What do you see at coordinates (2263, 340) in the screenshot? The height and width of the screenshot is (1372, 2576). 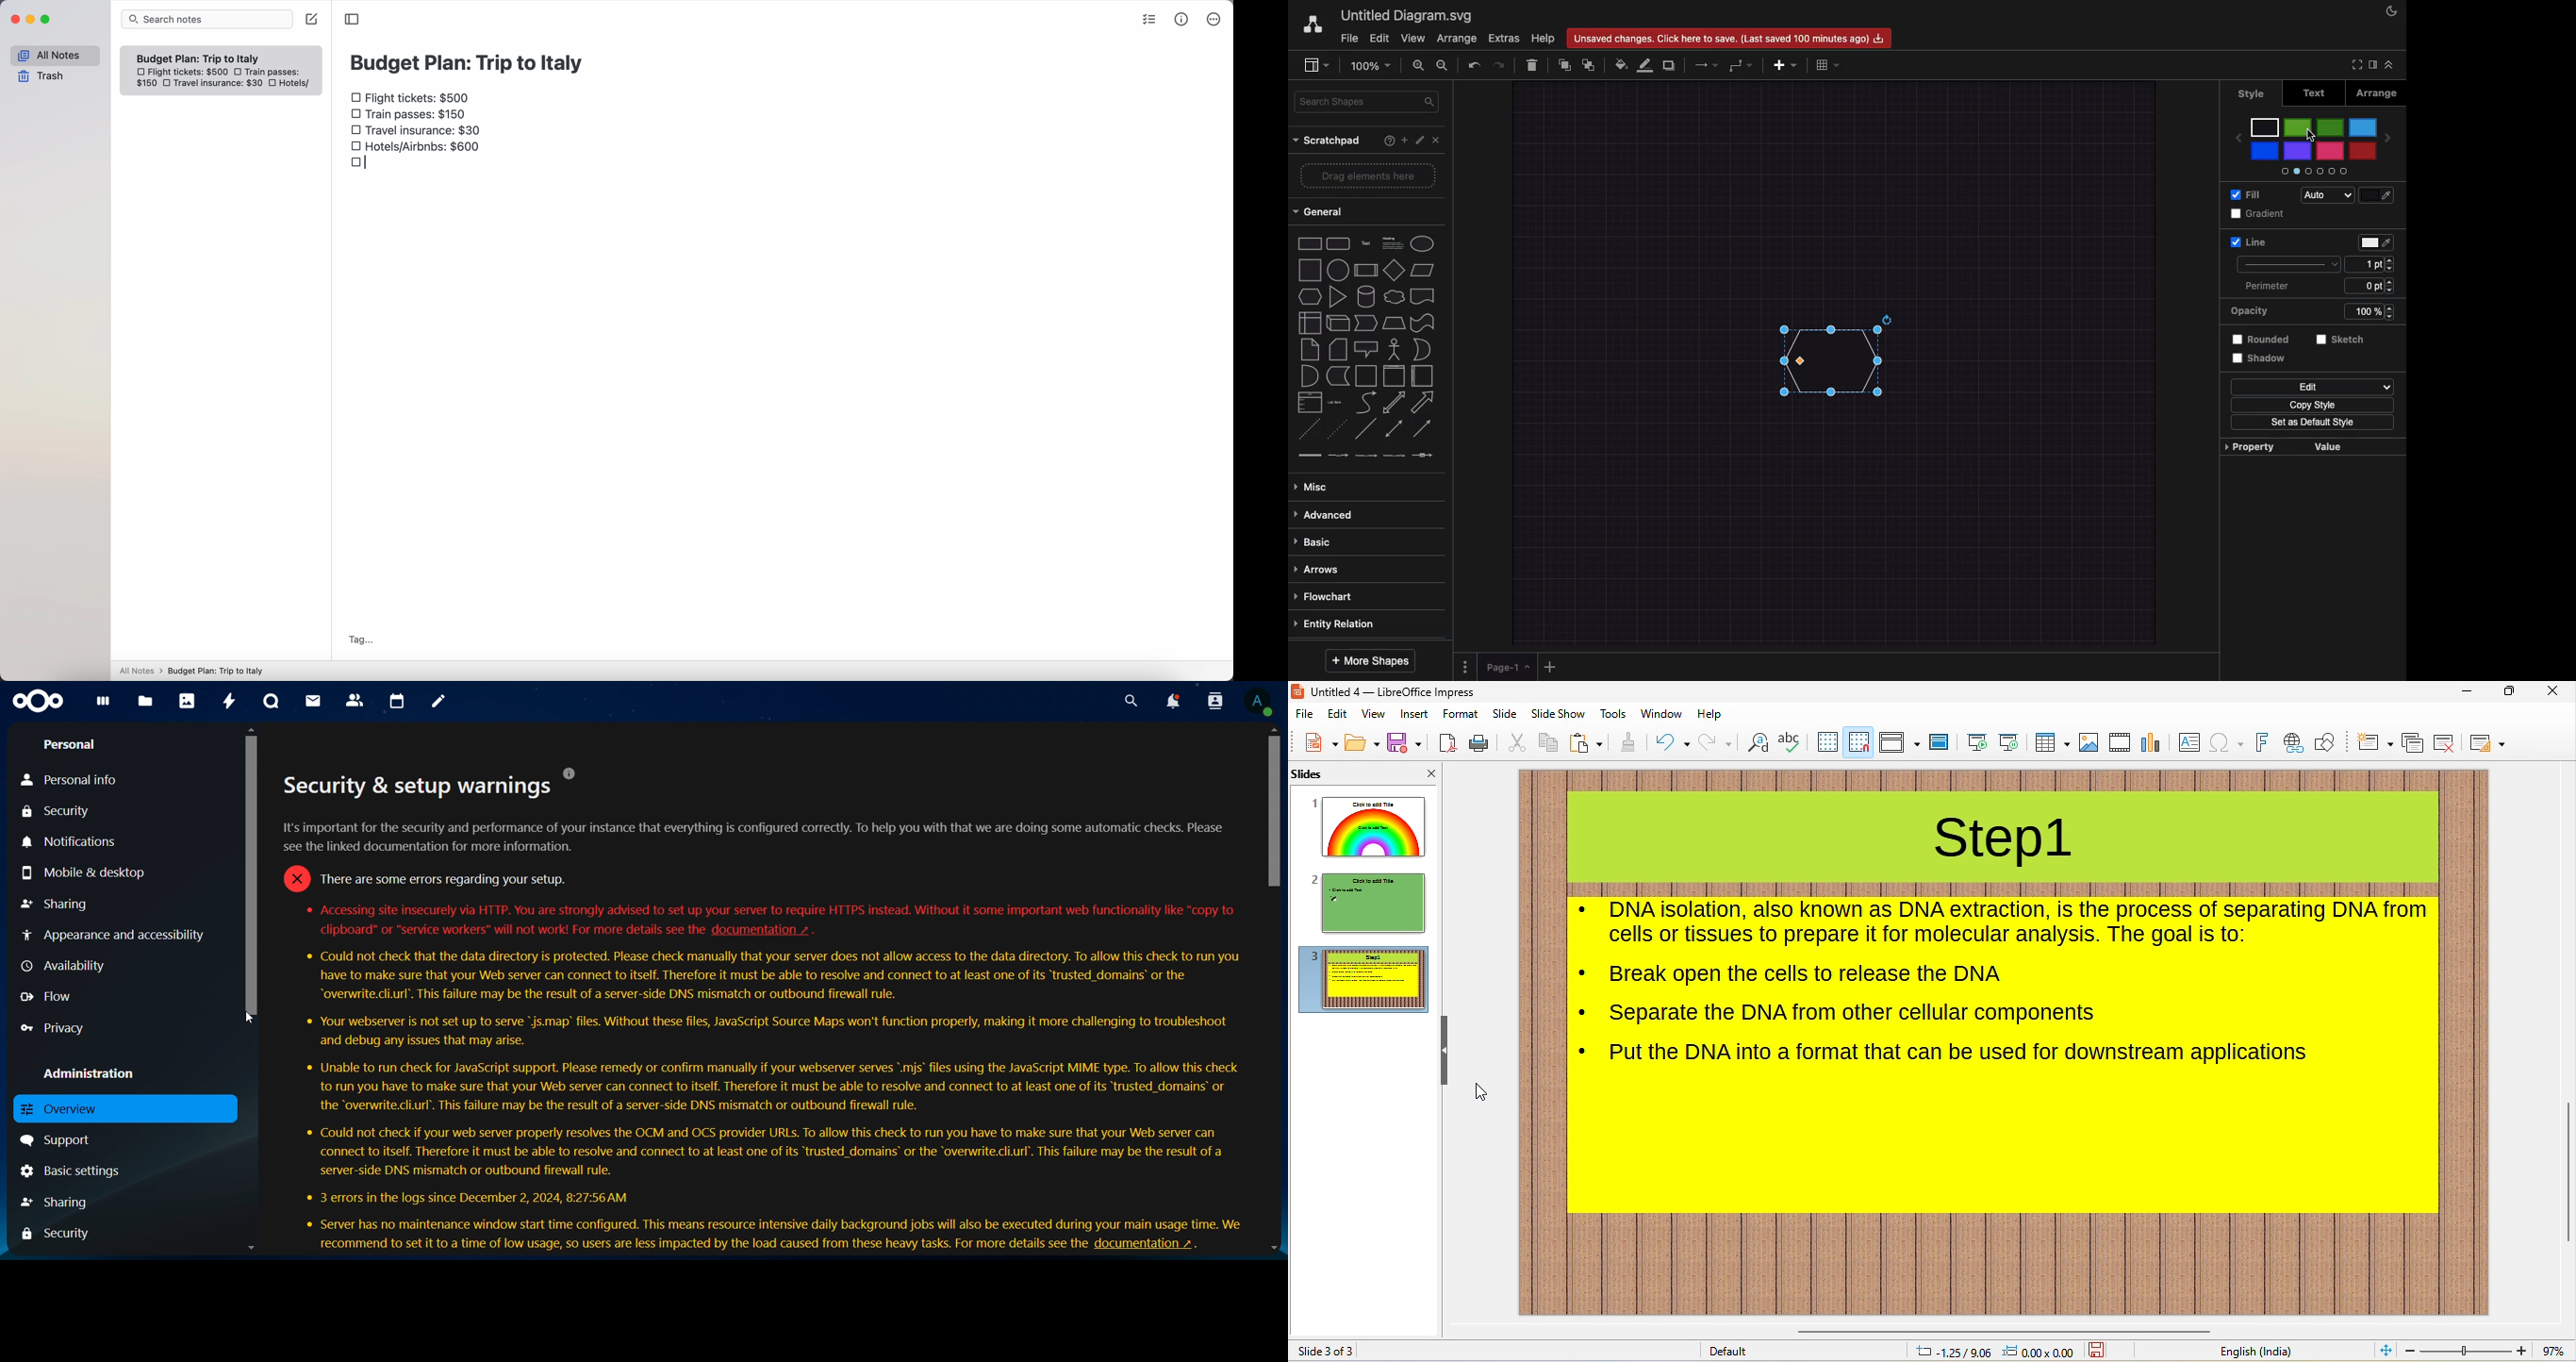 I see `Rounded` at bounding box center [2263, 340].